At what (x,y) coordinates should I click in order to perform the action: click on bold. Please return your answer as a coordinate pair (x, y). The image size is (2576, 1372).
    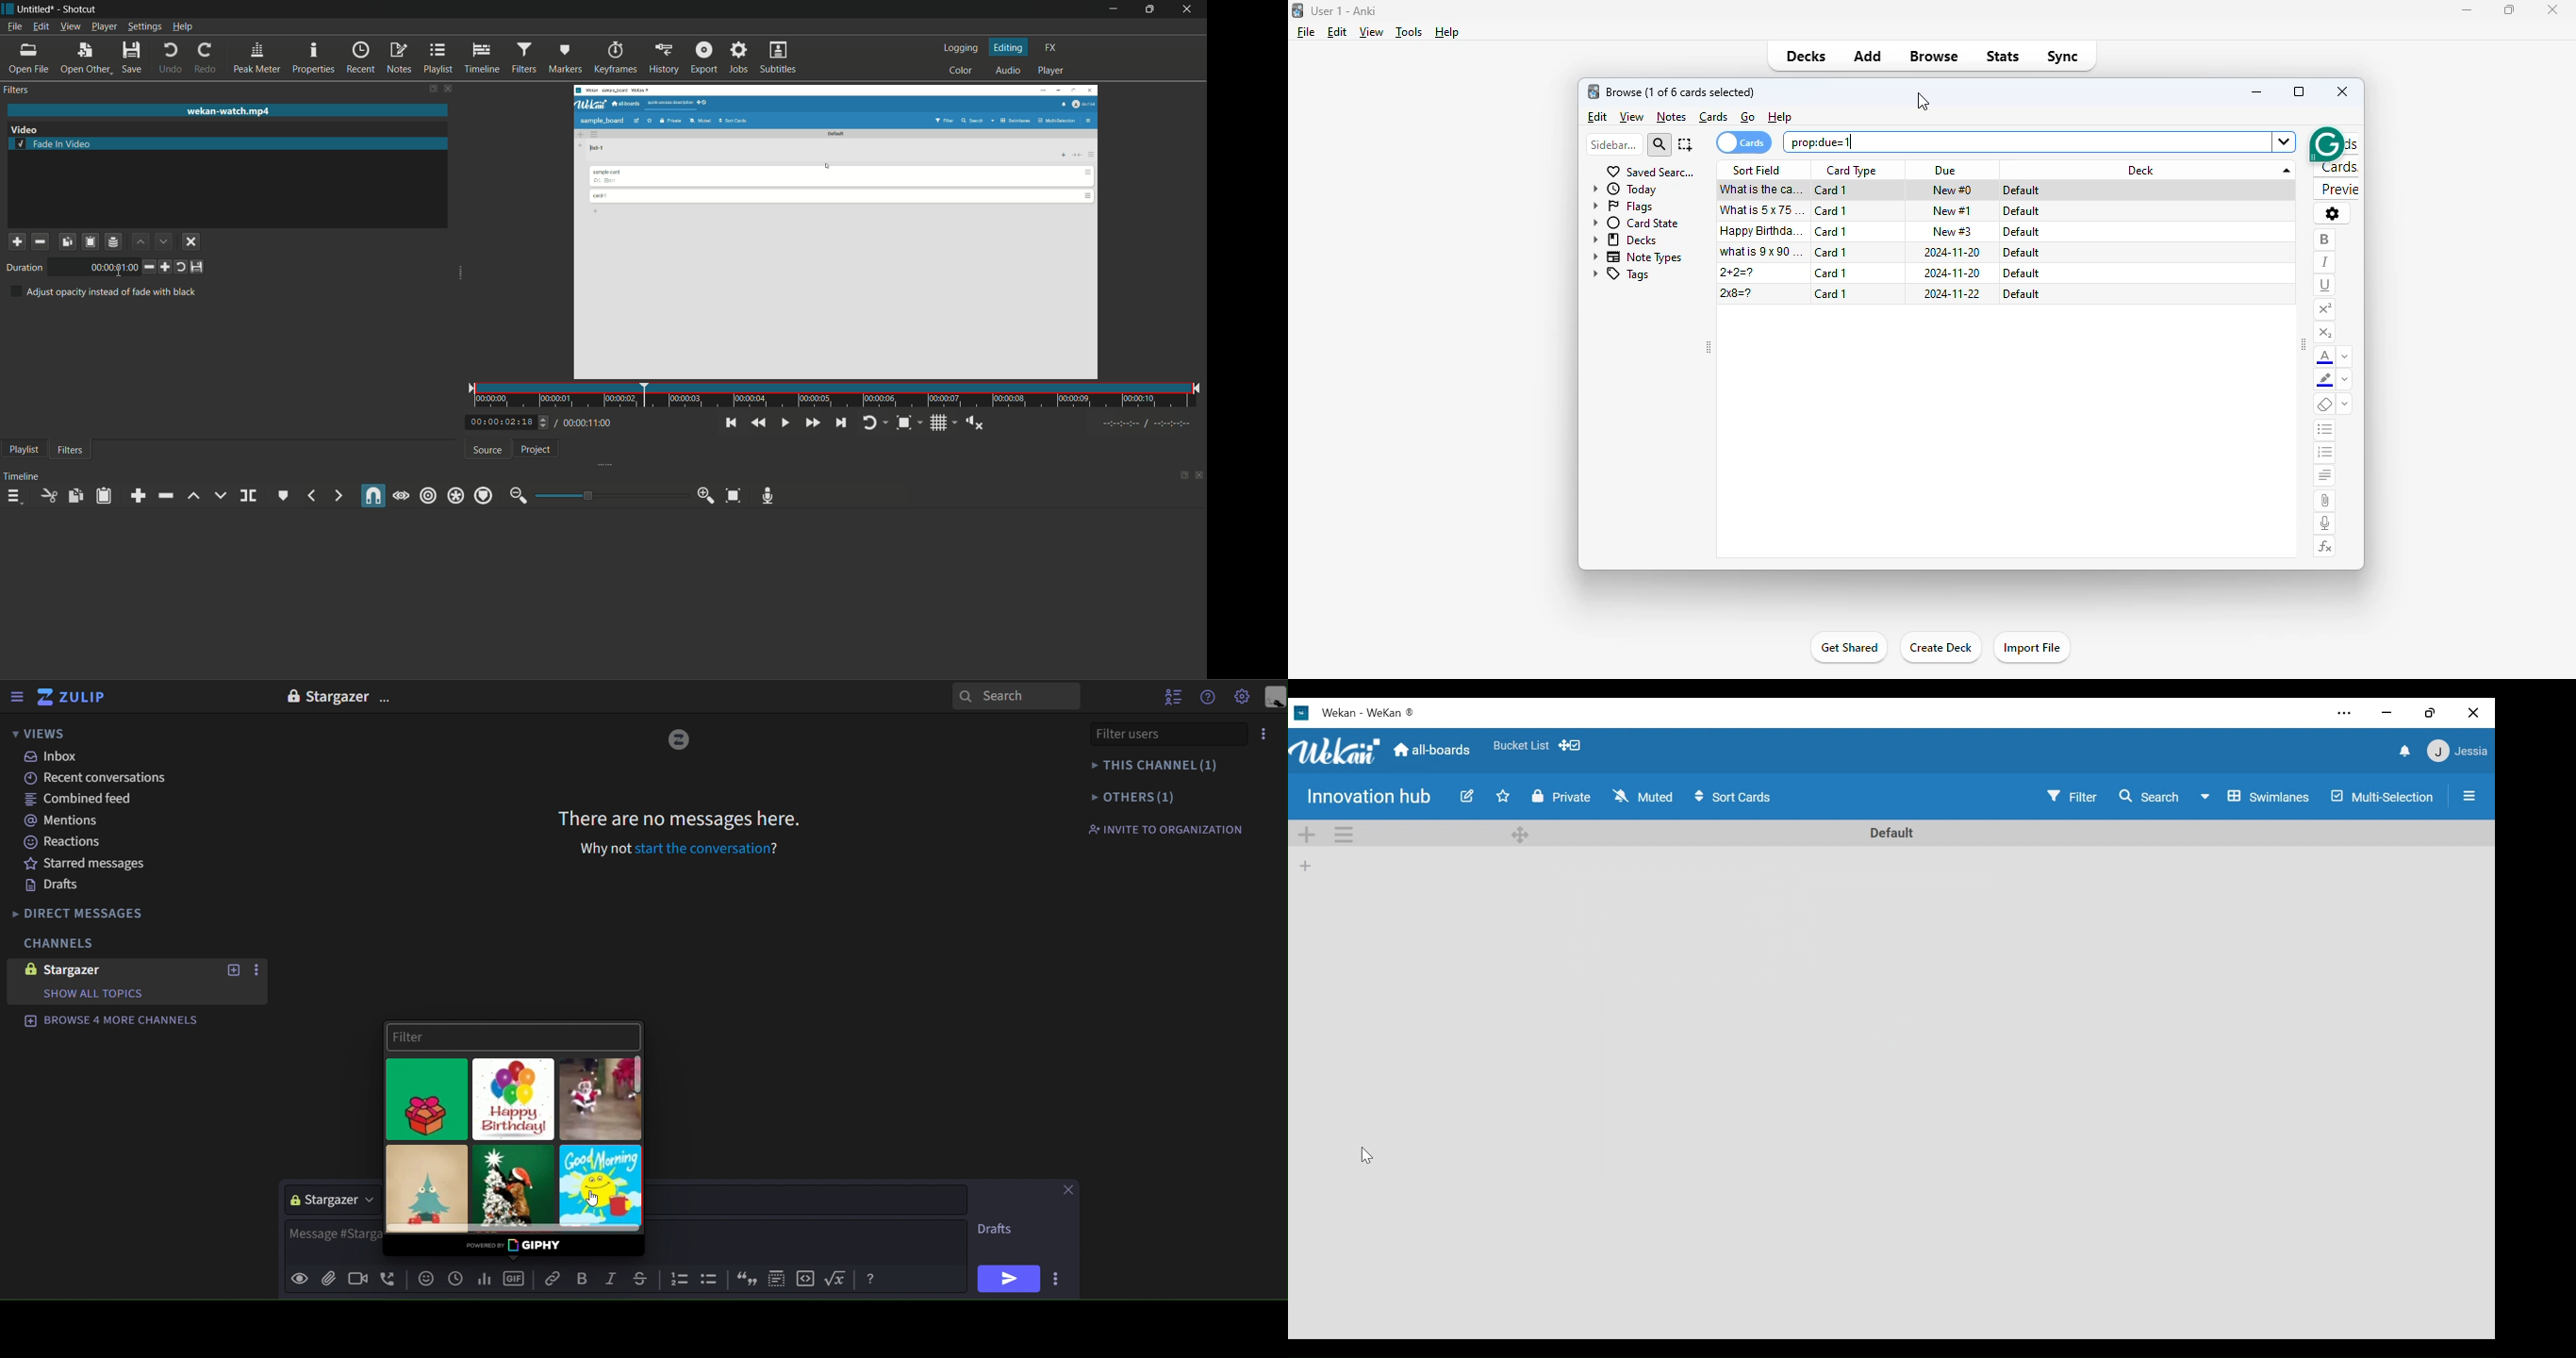
    Looking at the image, I should click on (581, 1280).